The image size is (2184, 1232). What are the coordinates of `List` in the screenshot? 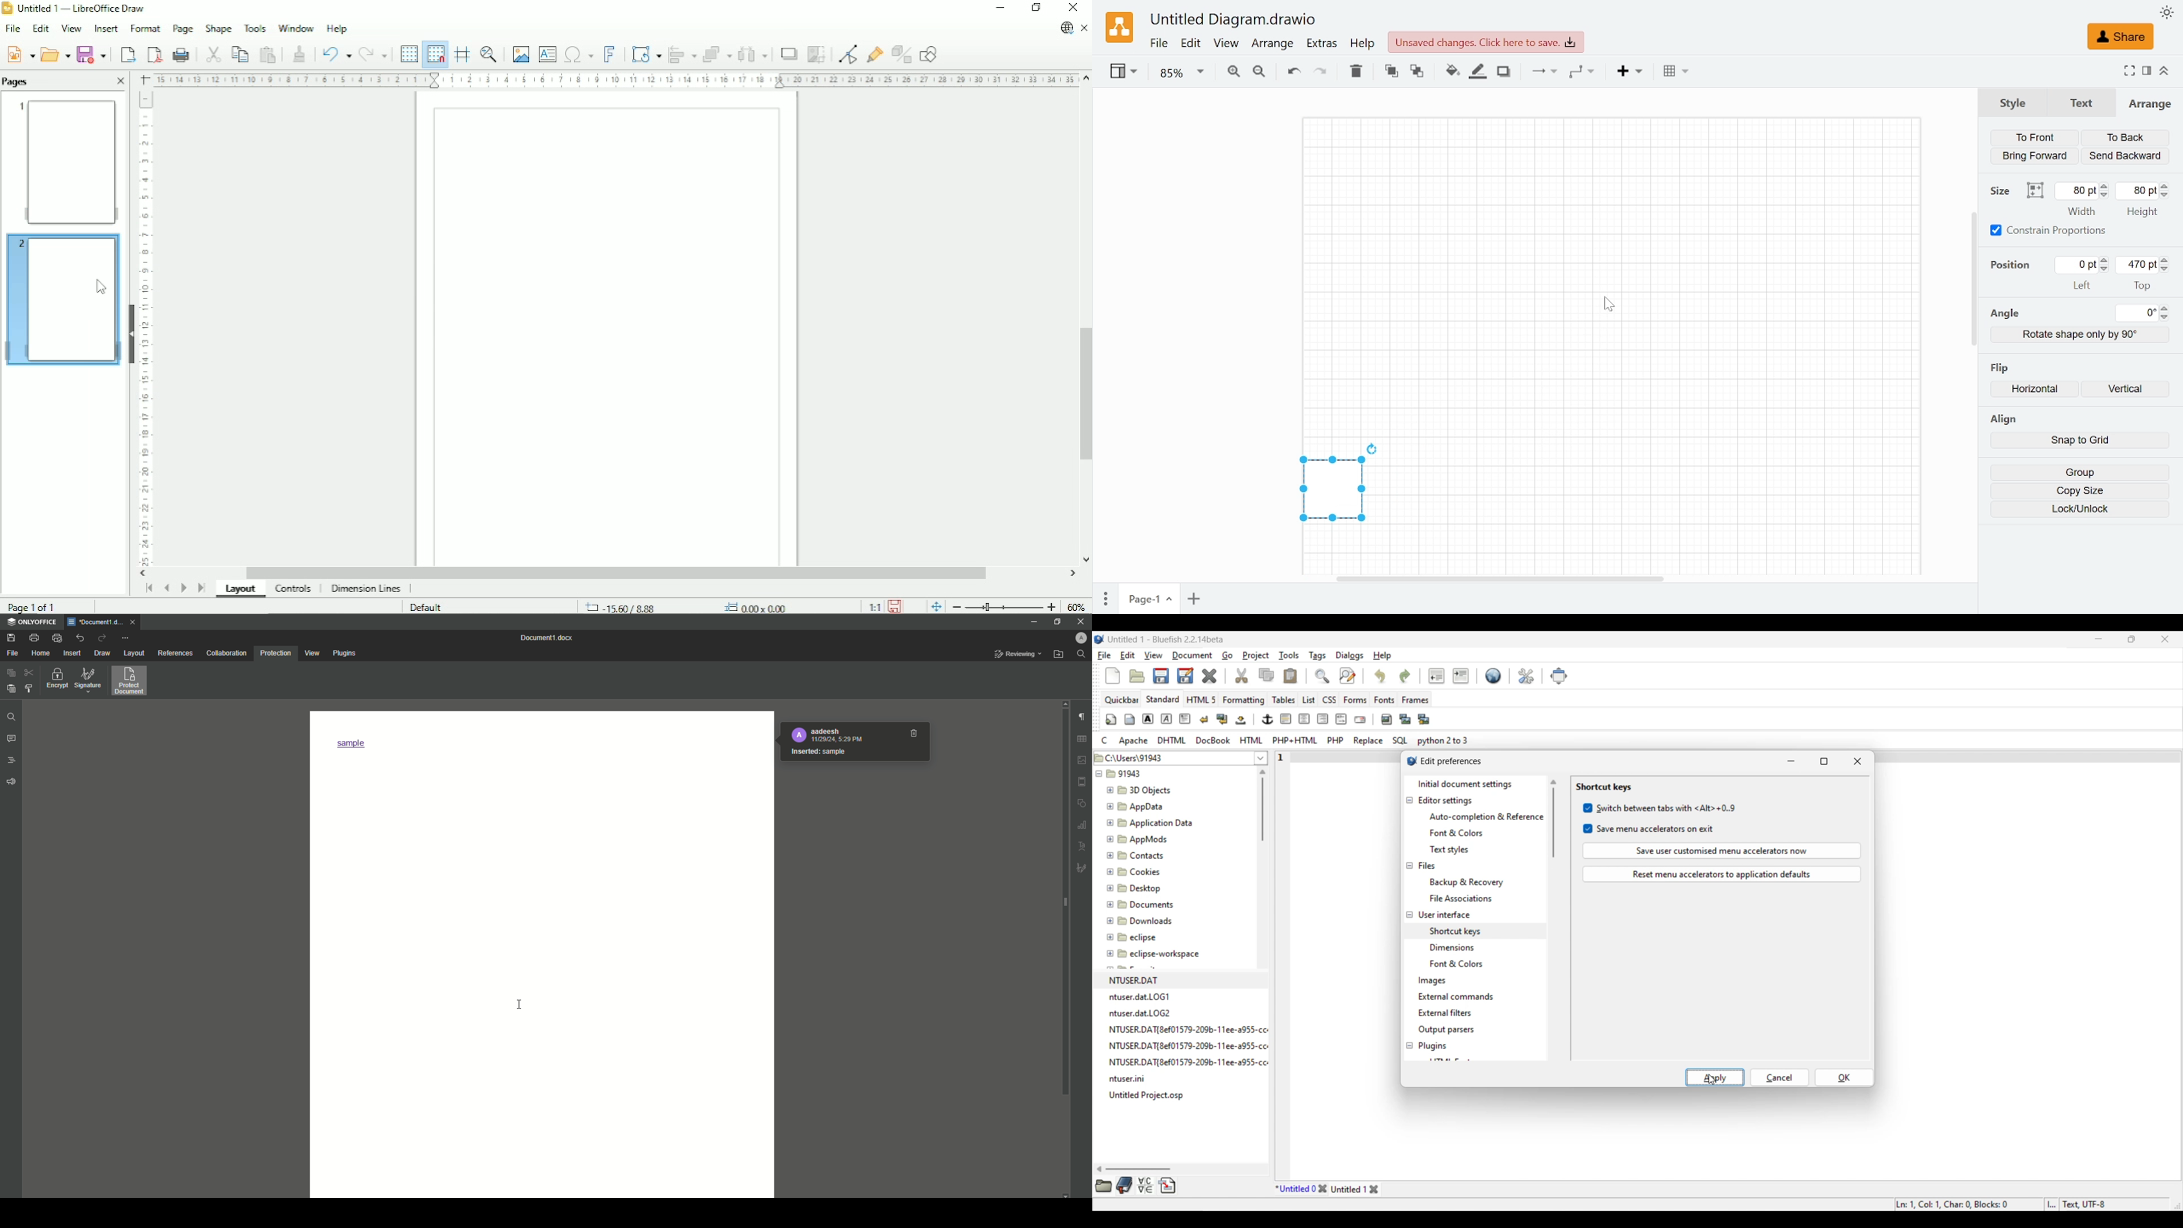 It's located at (1309, 700).